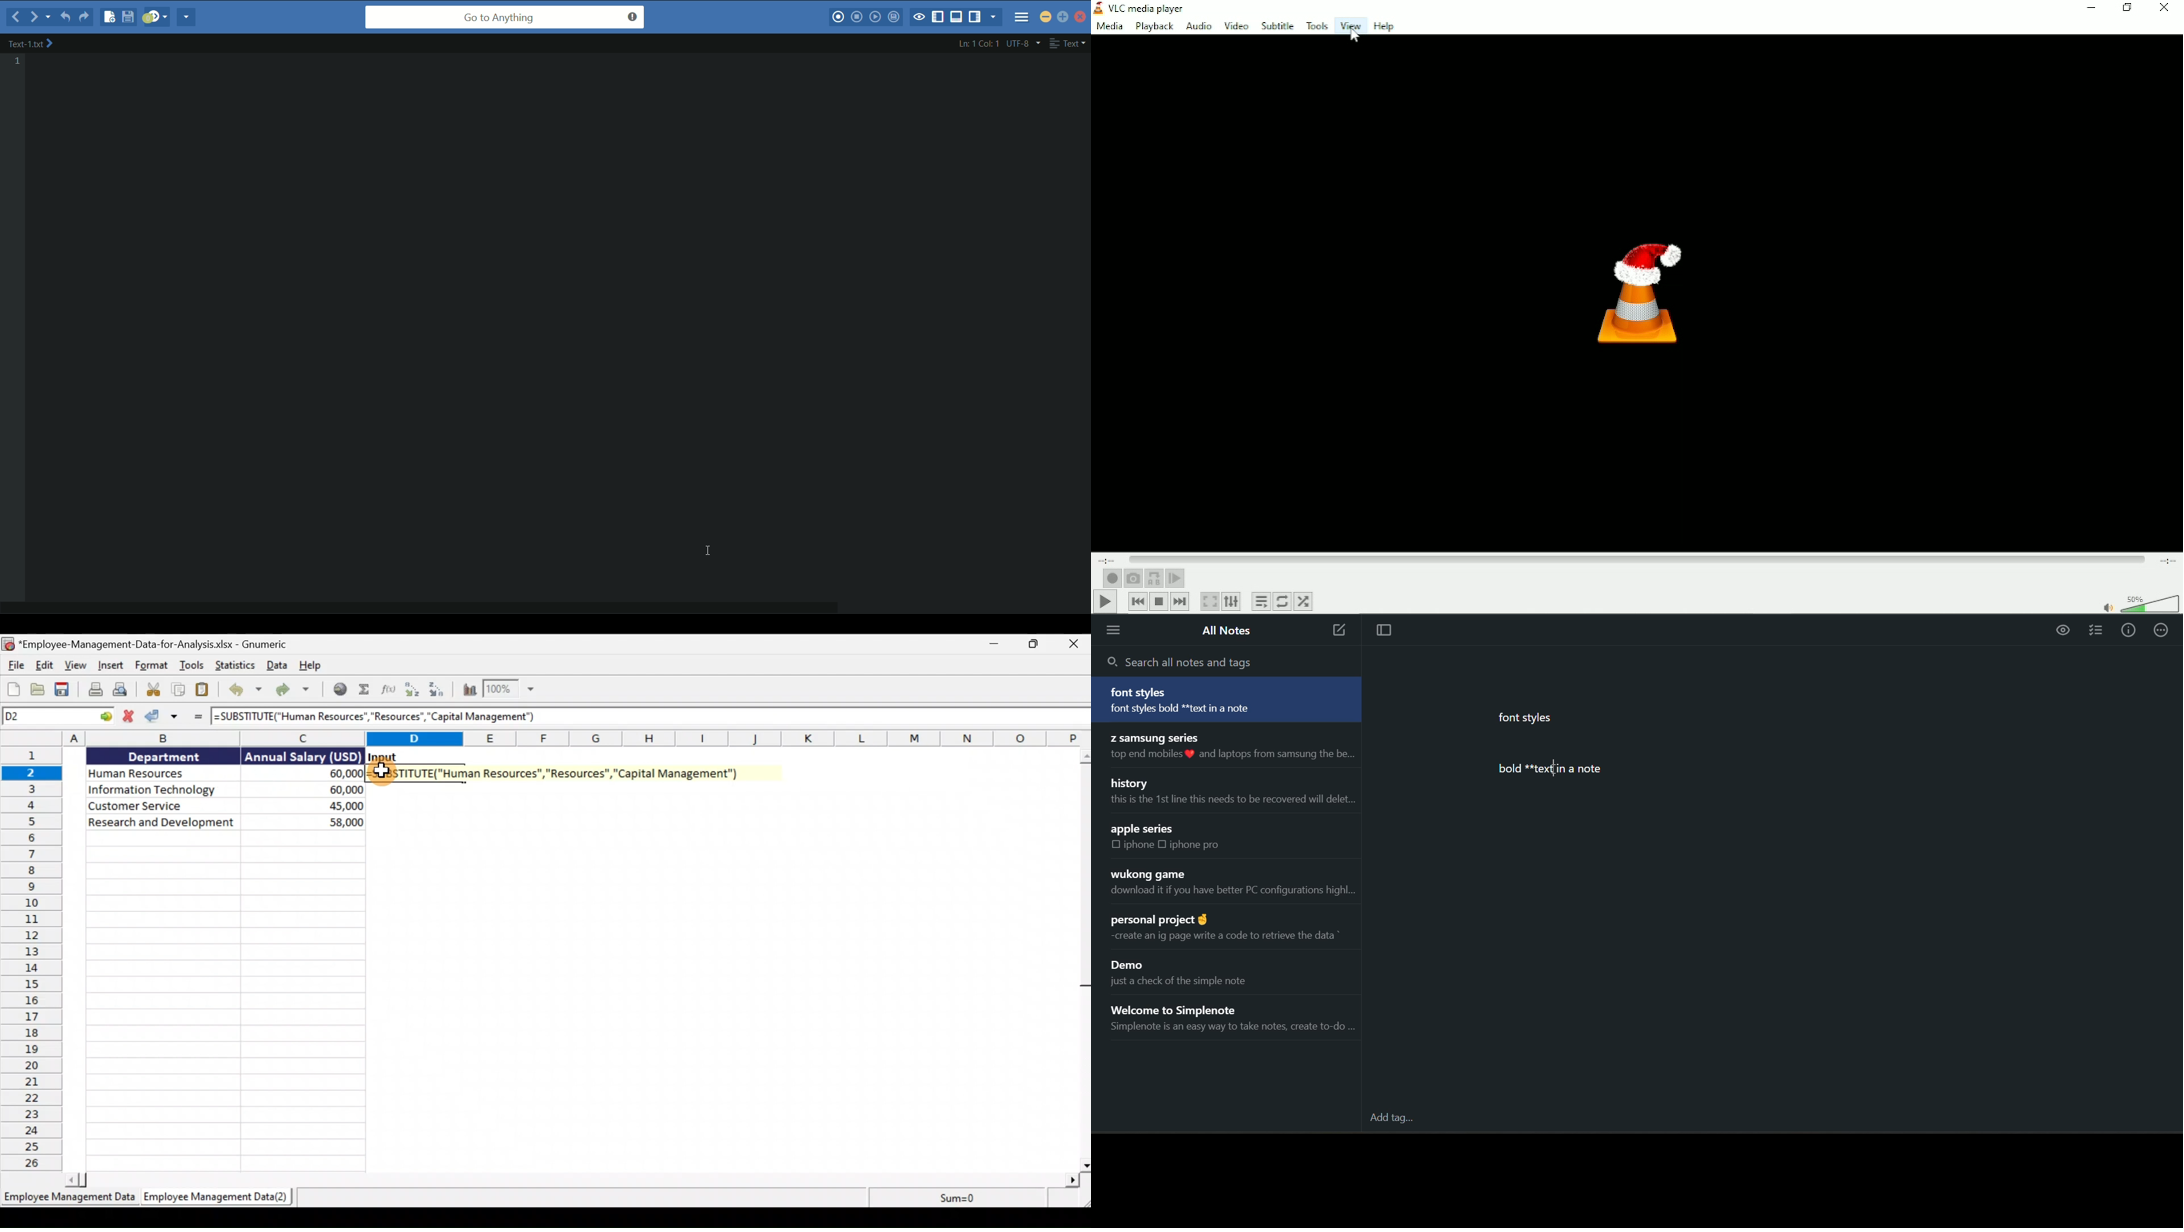 The image size is (2184, 1232). Describe the element at coordinates (45, 665) in the screenshot. I see `Edit` at that location.